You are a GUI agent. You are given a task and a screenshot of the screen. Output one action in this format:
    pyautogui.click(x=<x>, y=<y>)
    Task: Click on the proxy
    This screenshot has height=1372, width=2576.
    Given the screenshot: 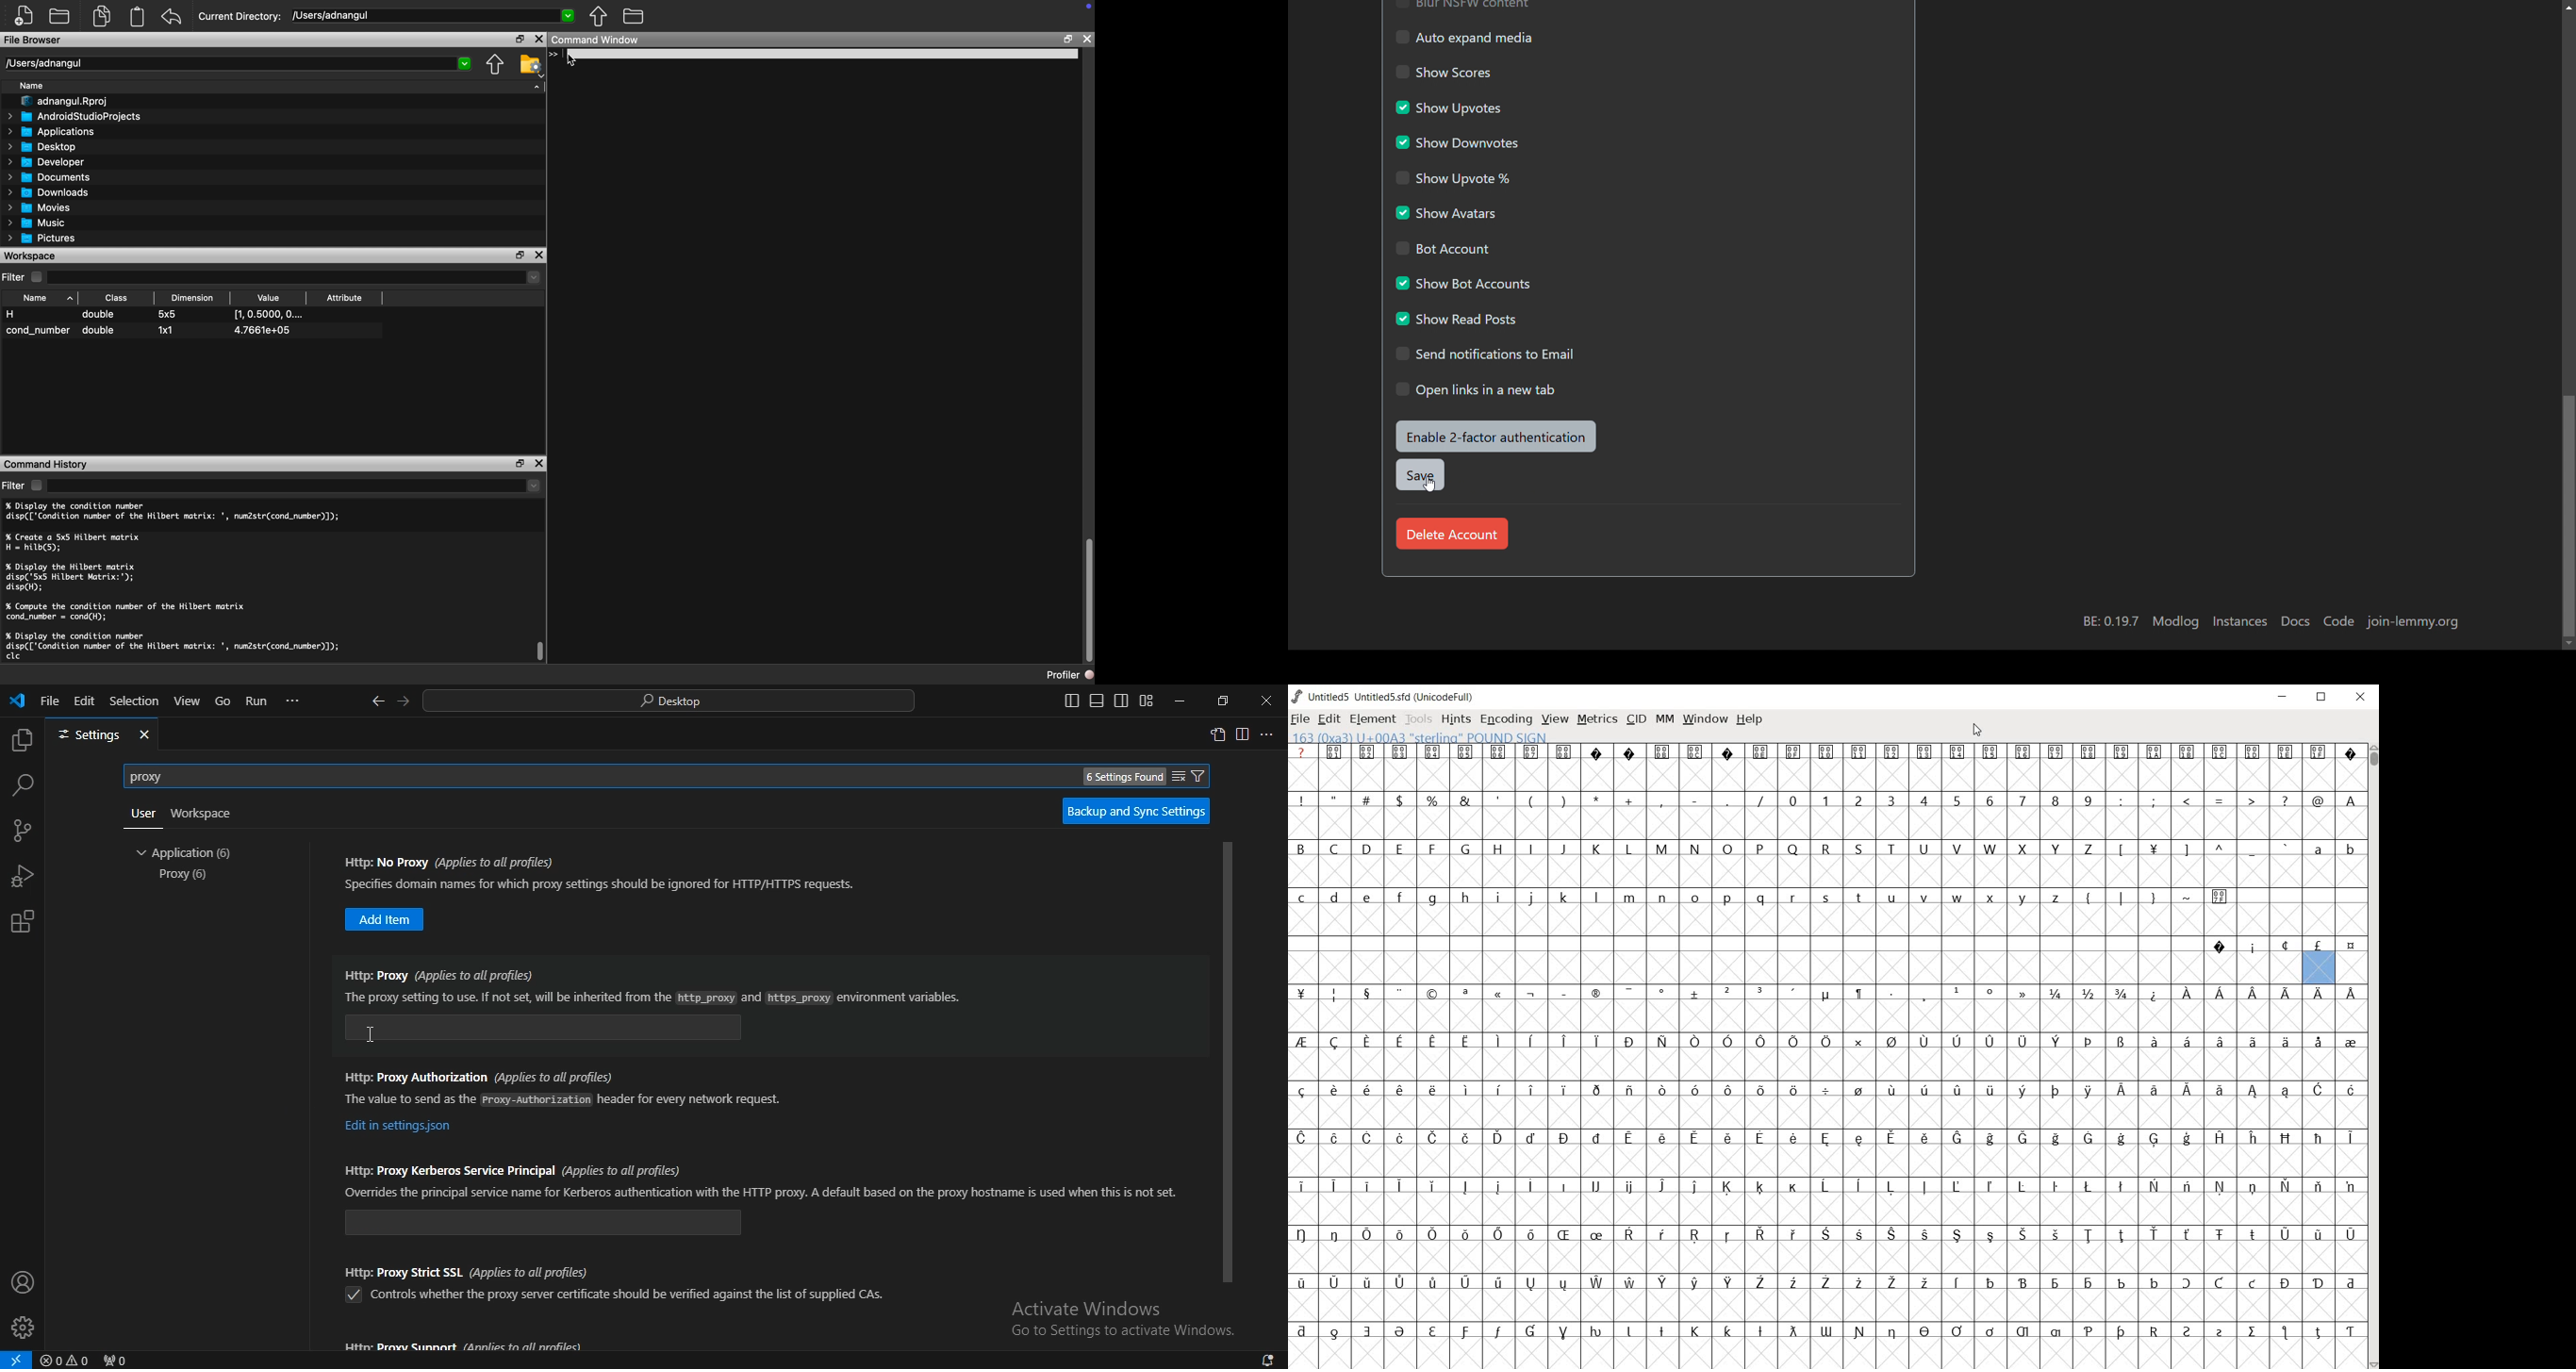 What is the action you would take?
    pyautogui.click(x=186, y=876)
    